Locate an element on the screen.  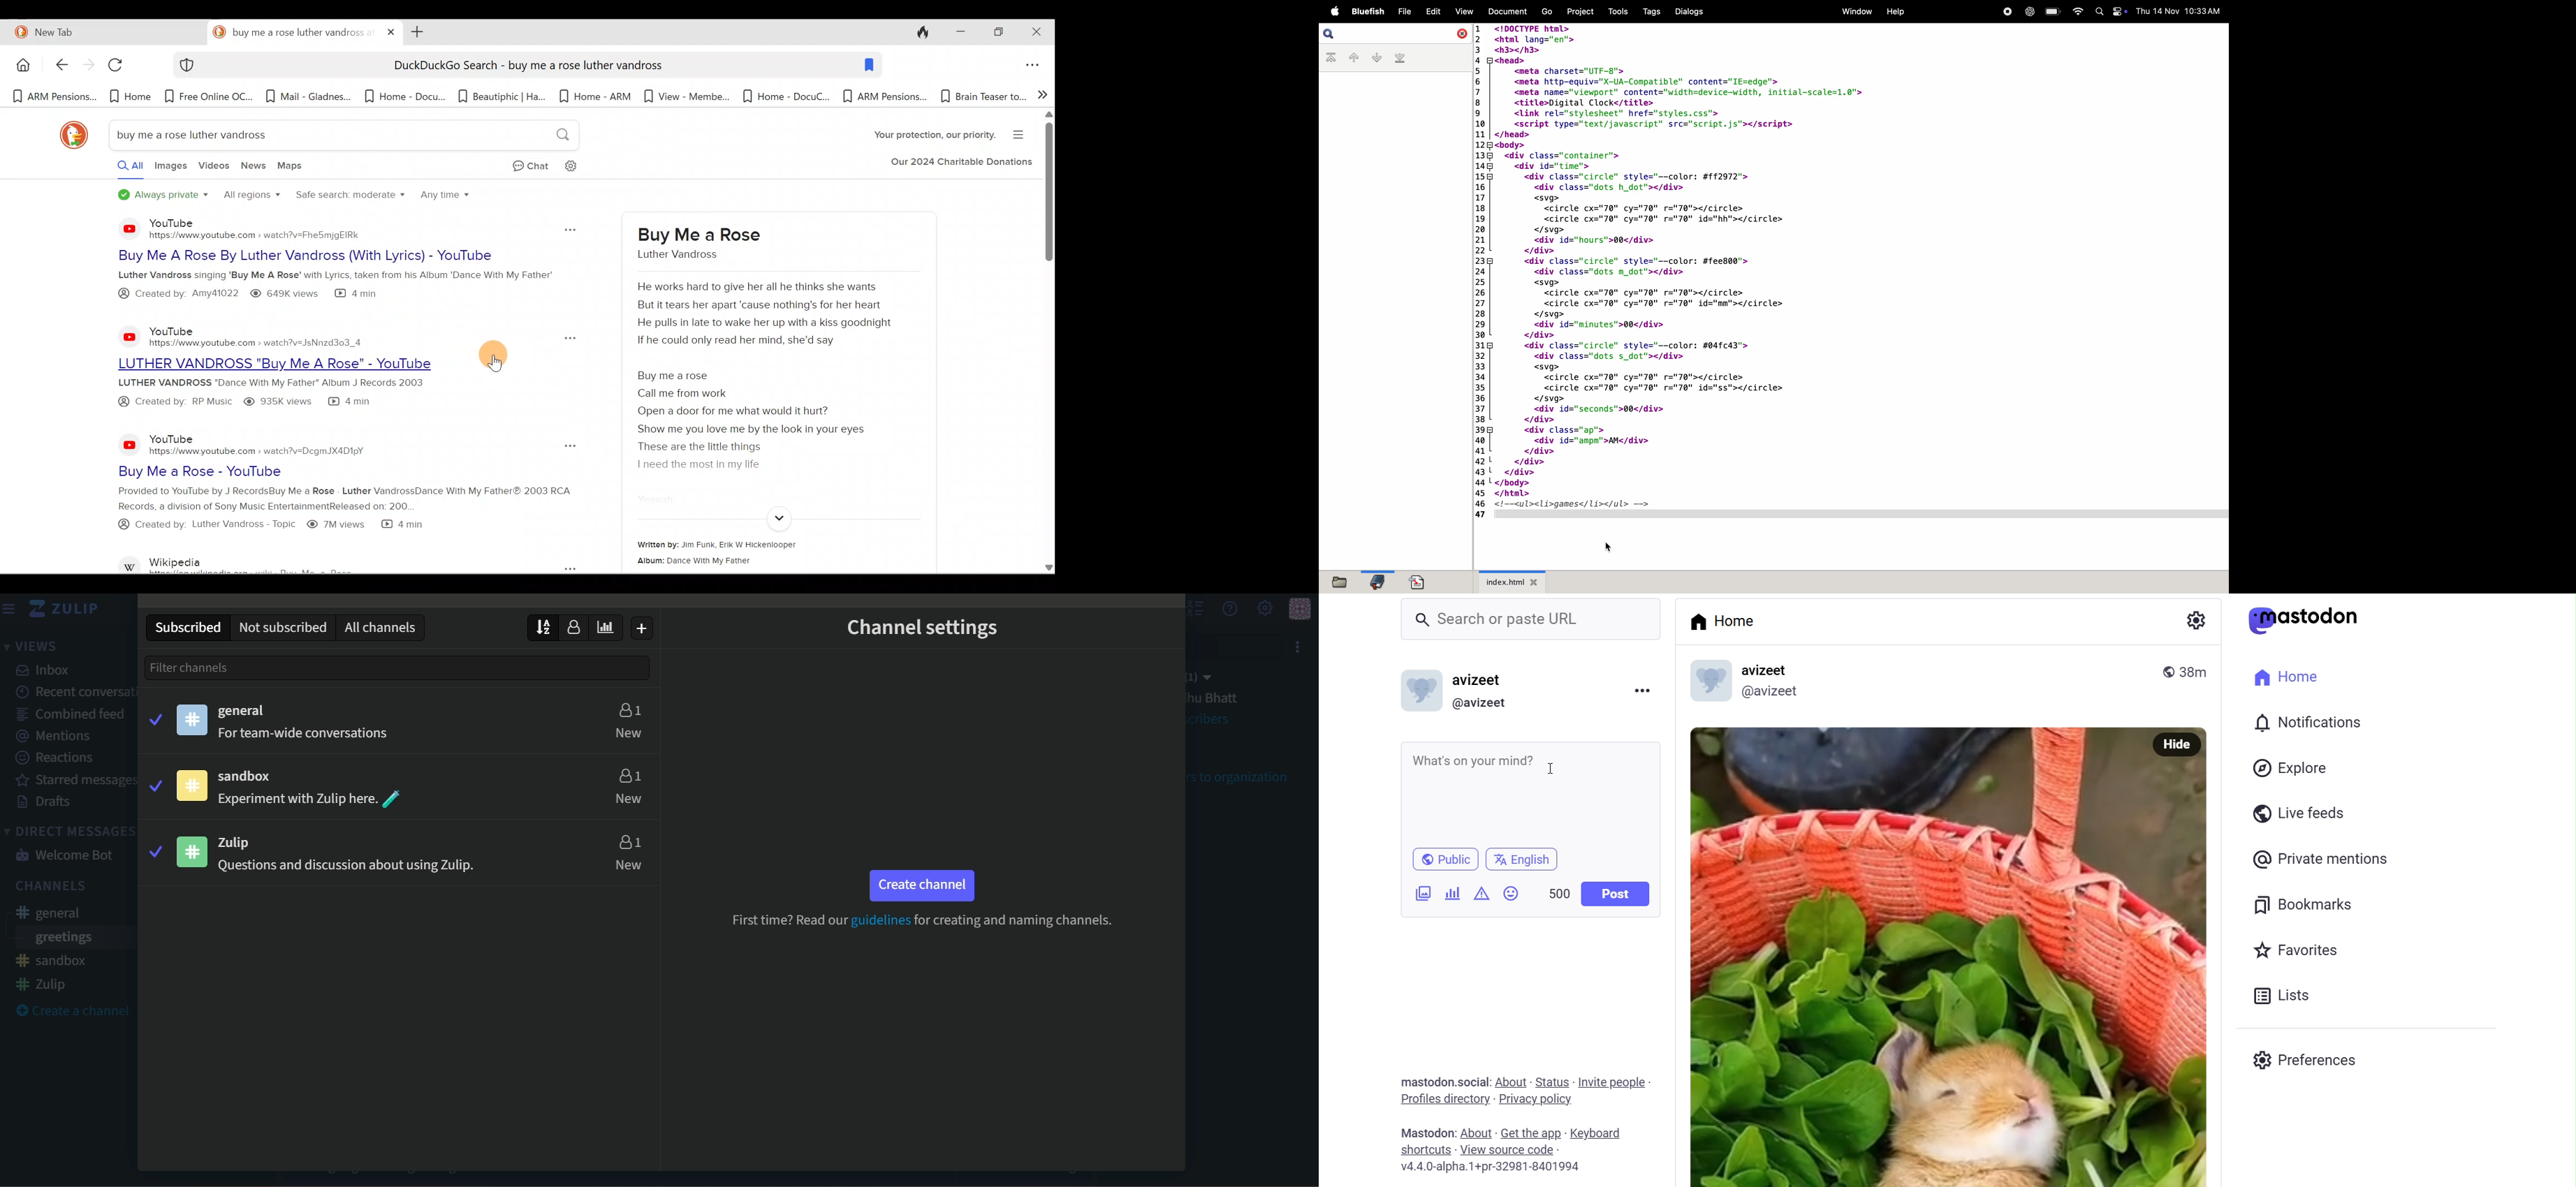
Emojis is located at coordinates (1513, 893).